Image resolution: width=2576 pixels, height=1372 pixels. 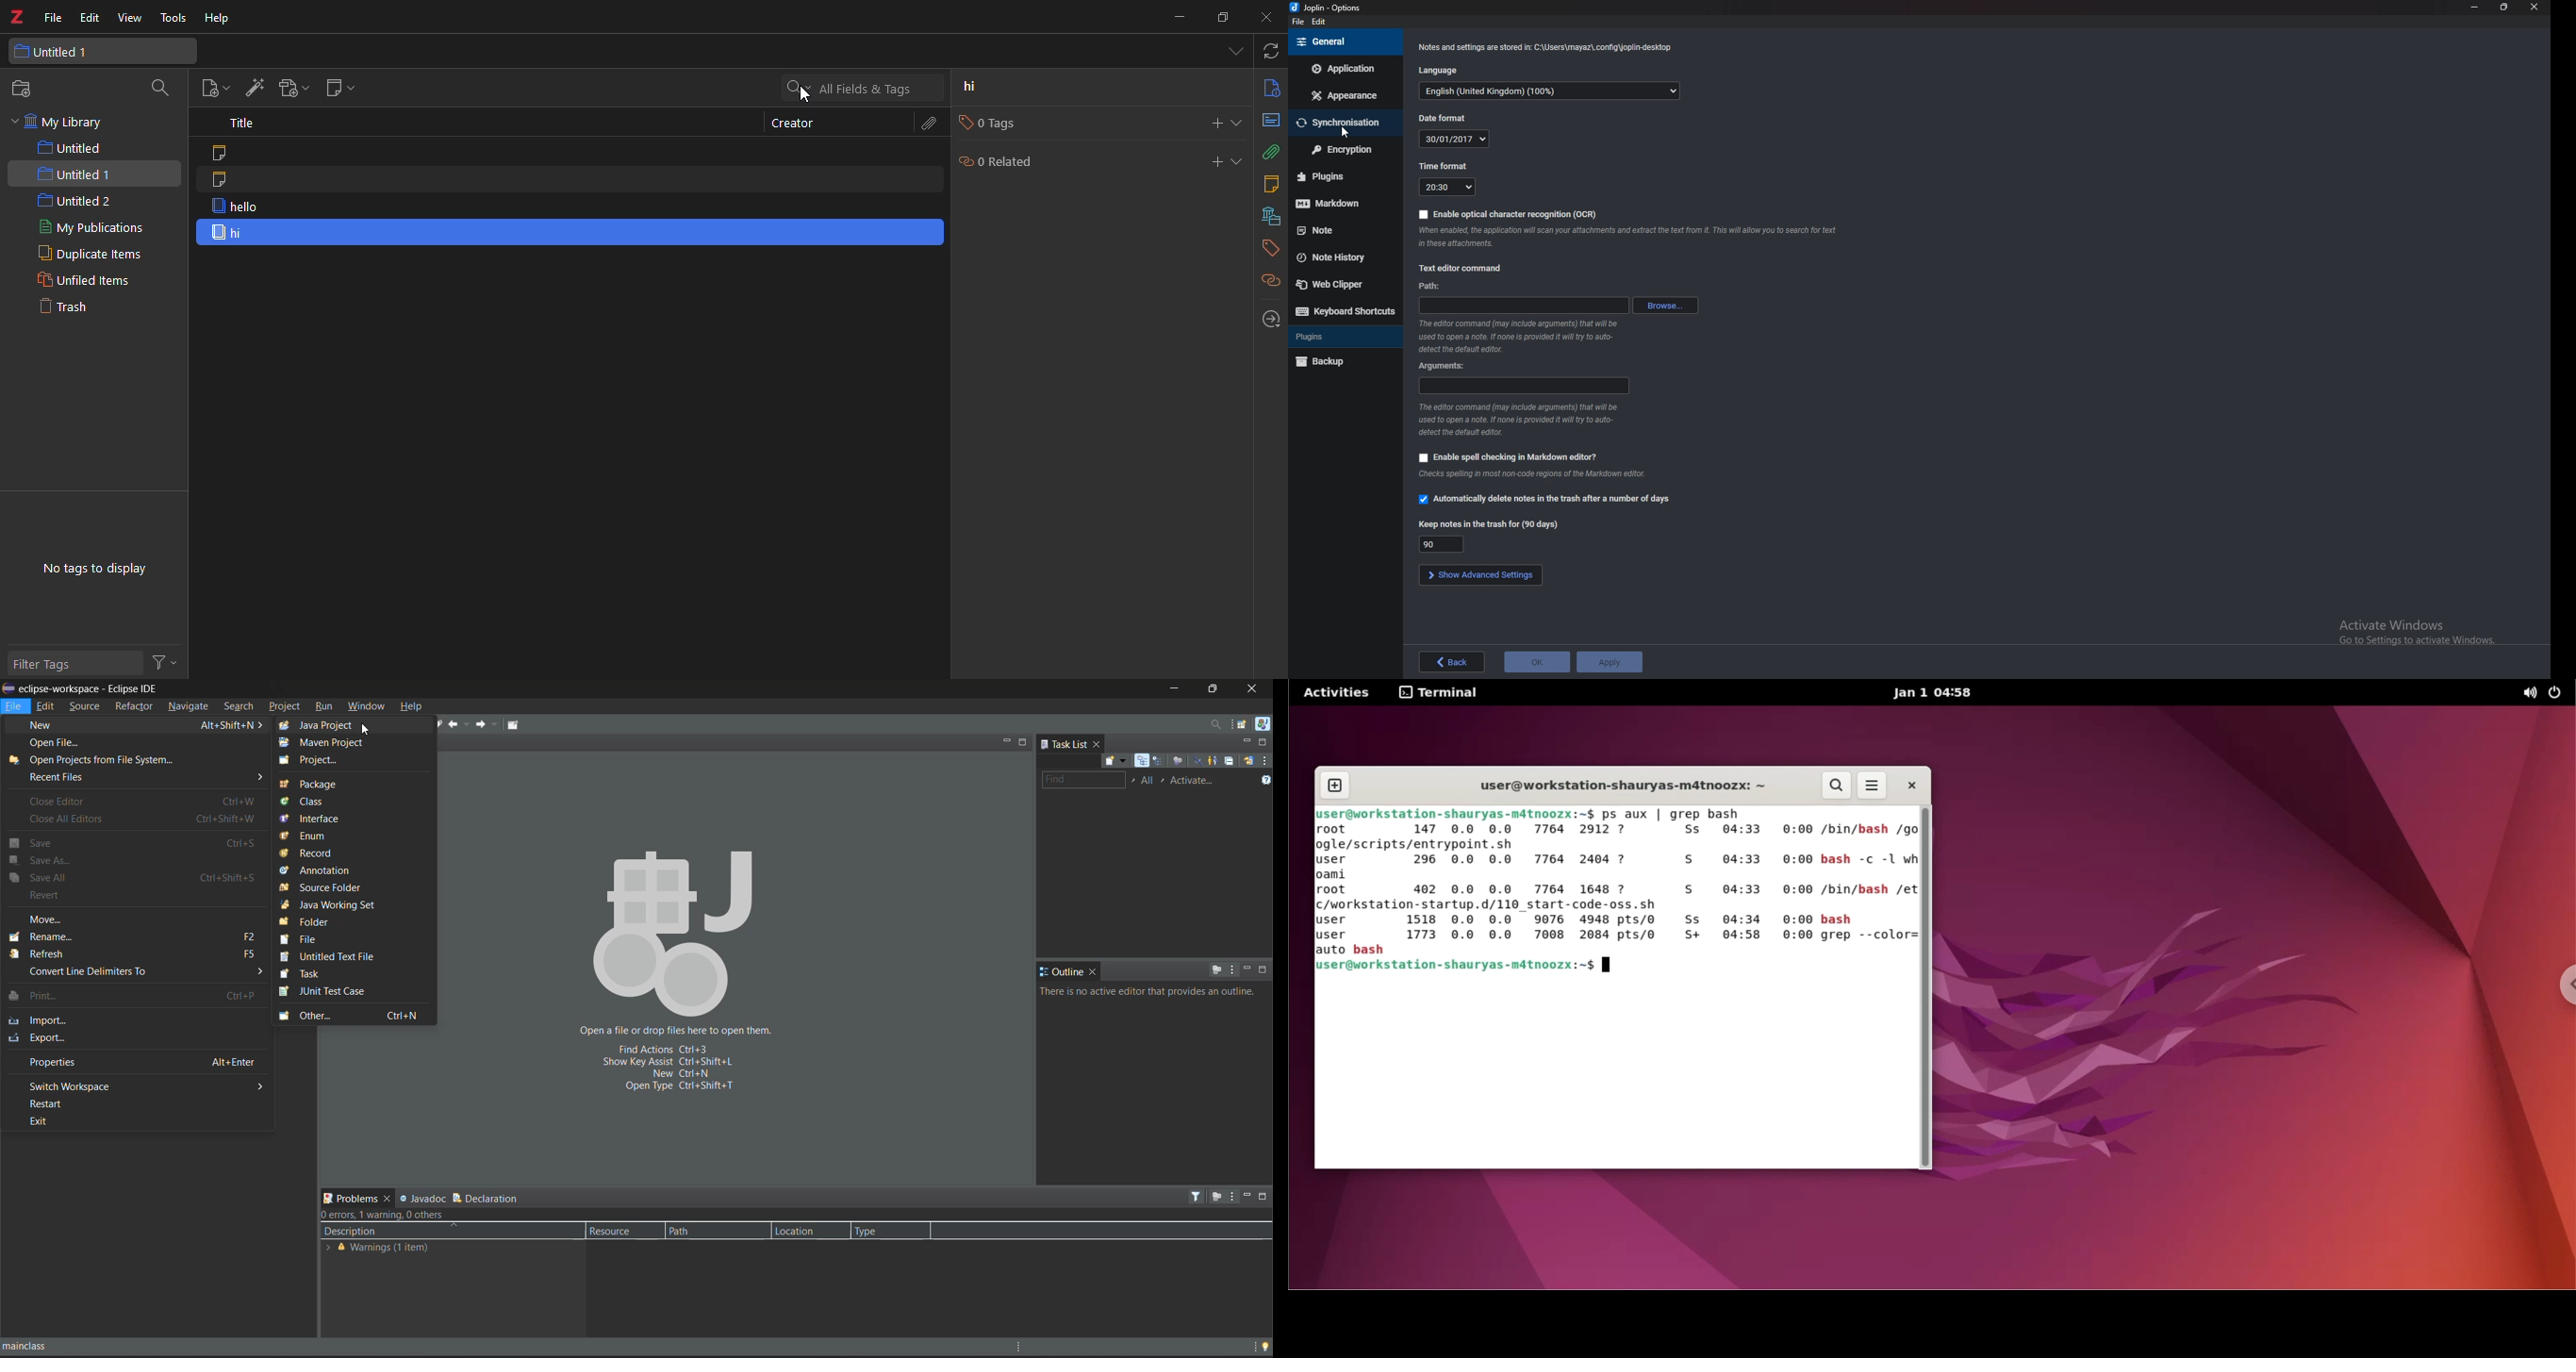 What do you see at coordinates (2502, 7) in the screenshot?
I see `resize` at bounding box center [2502, 7].